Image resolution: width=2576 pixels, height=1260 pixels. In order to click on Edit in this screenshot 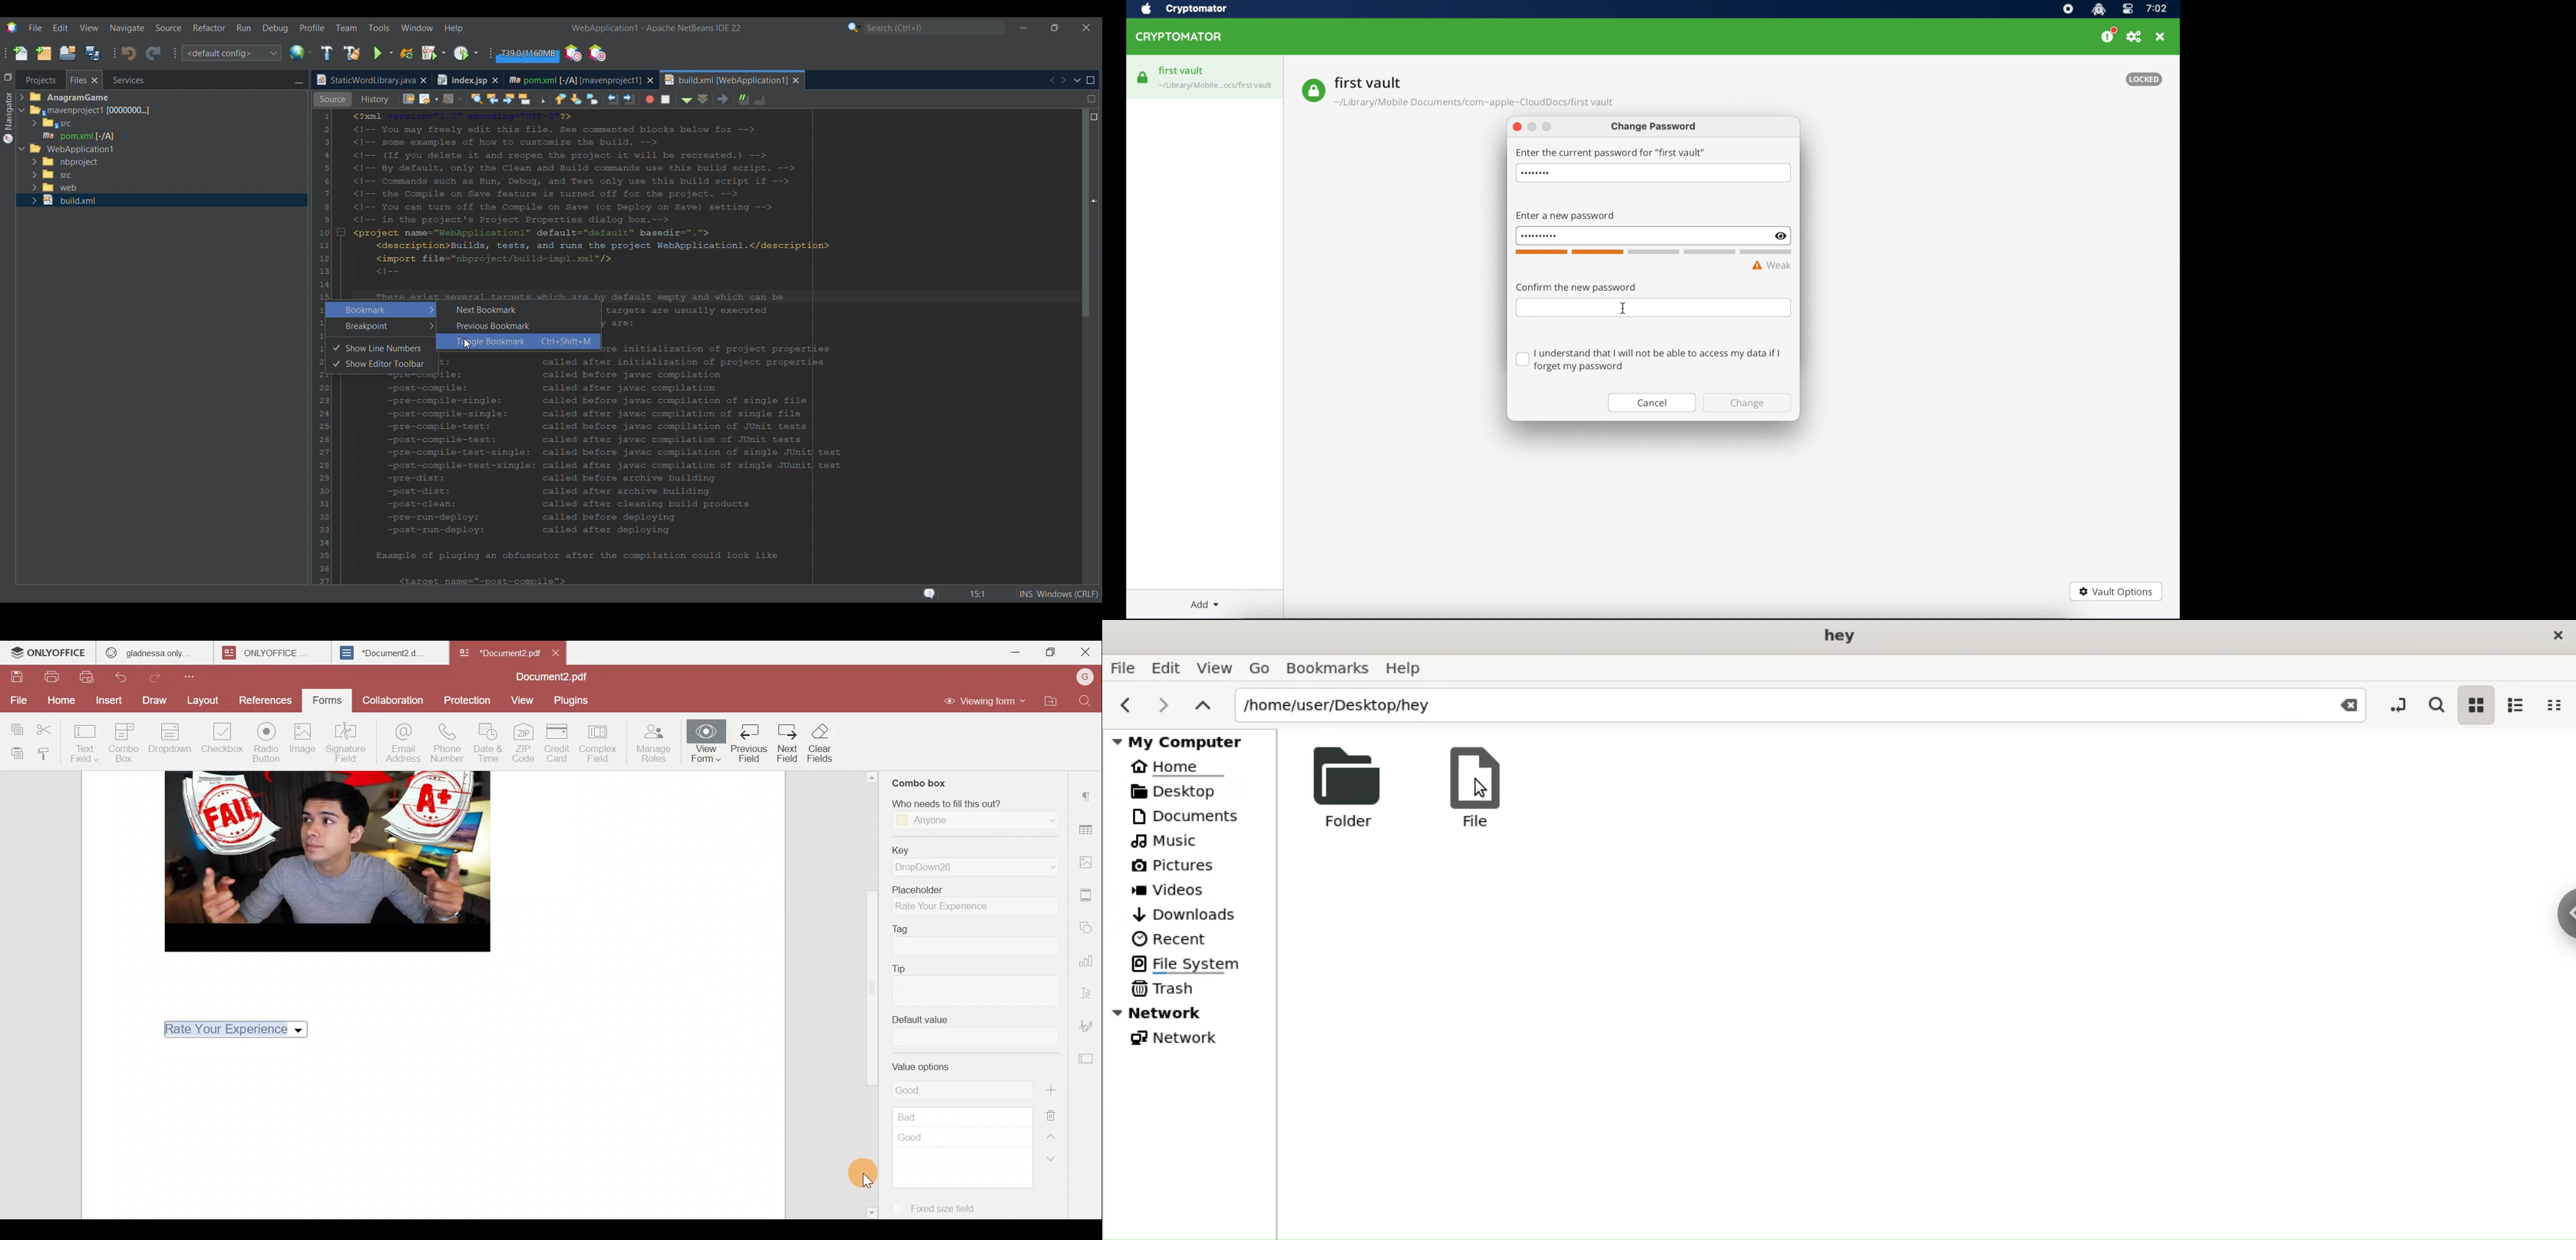, I will do `click(1167, 667)`.